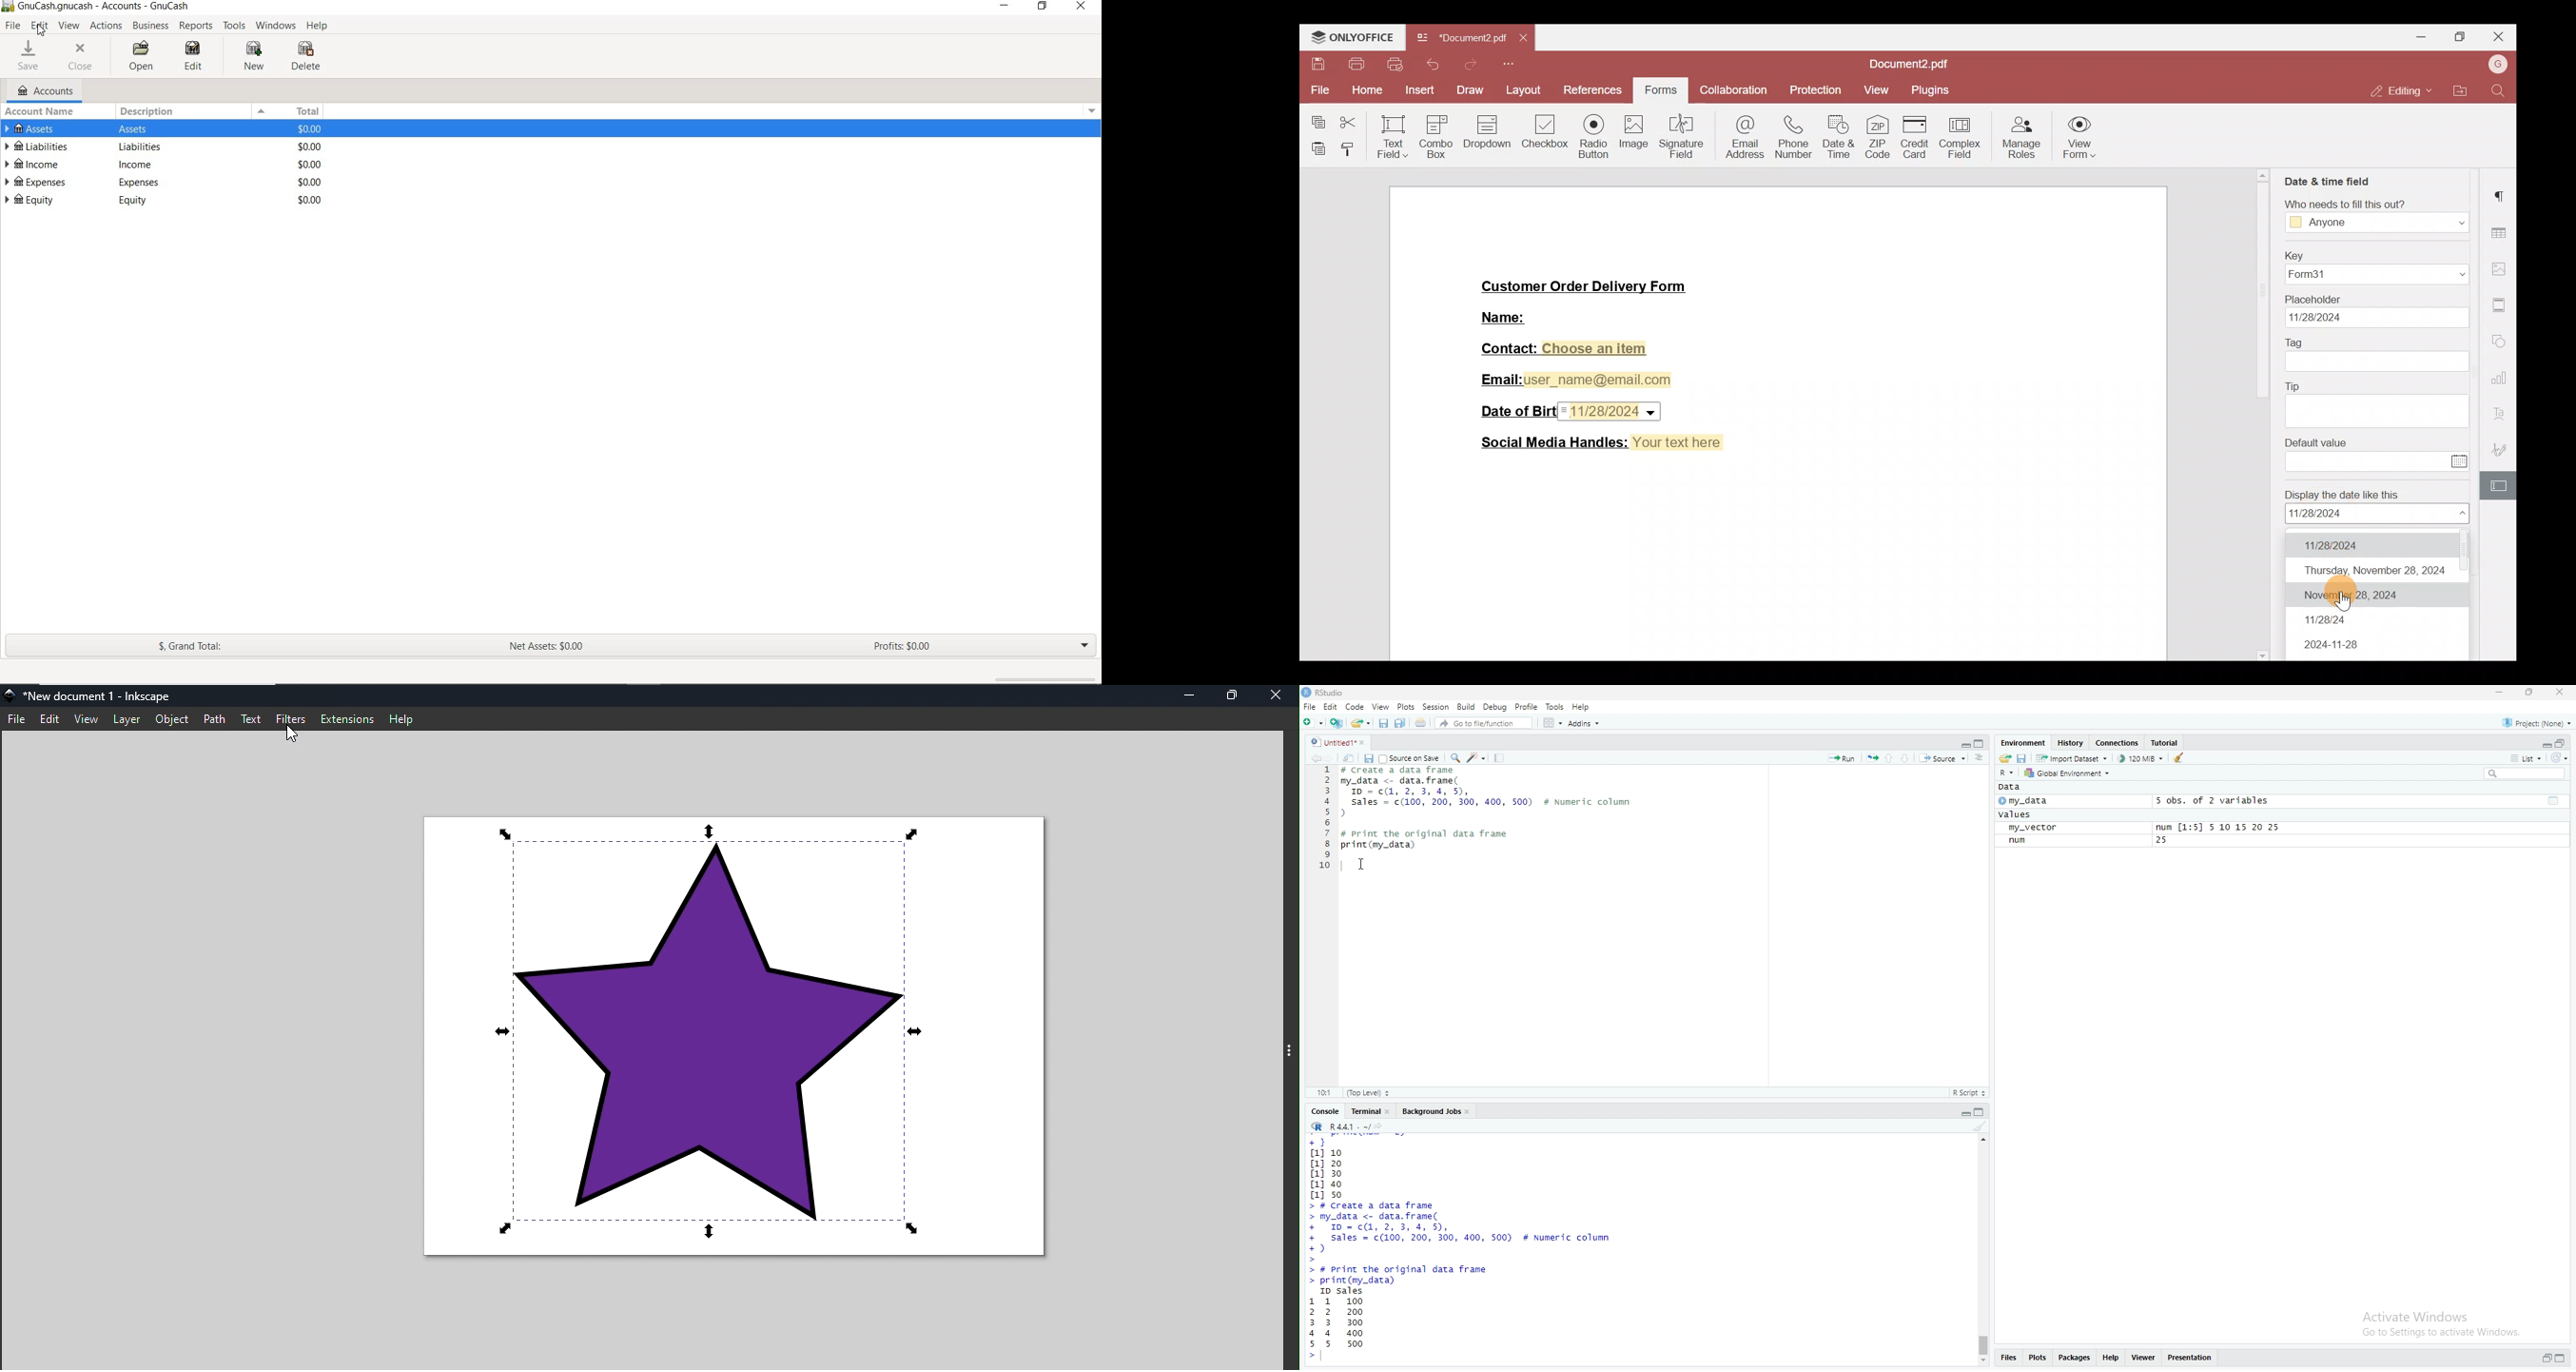  Describe the element at coordinates (2003, 758) in the screenshot. I see `load workspace` at that location.